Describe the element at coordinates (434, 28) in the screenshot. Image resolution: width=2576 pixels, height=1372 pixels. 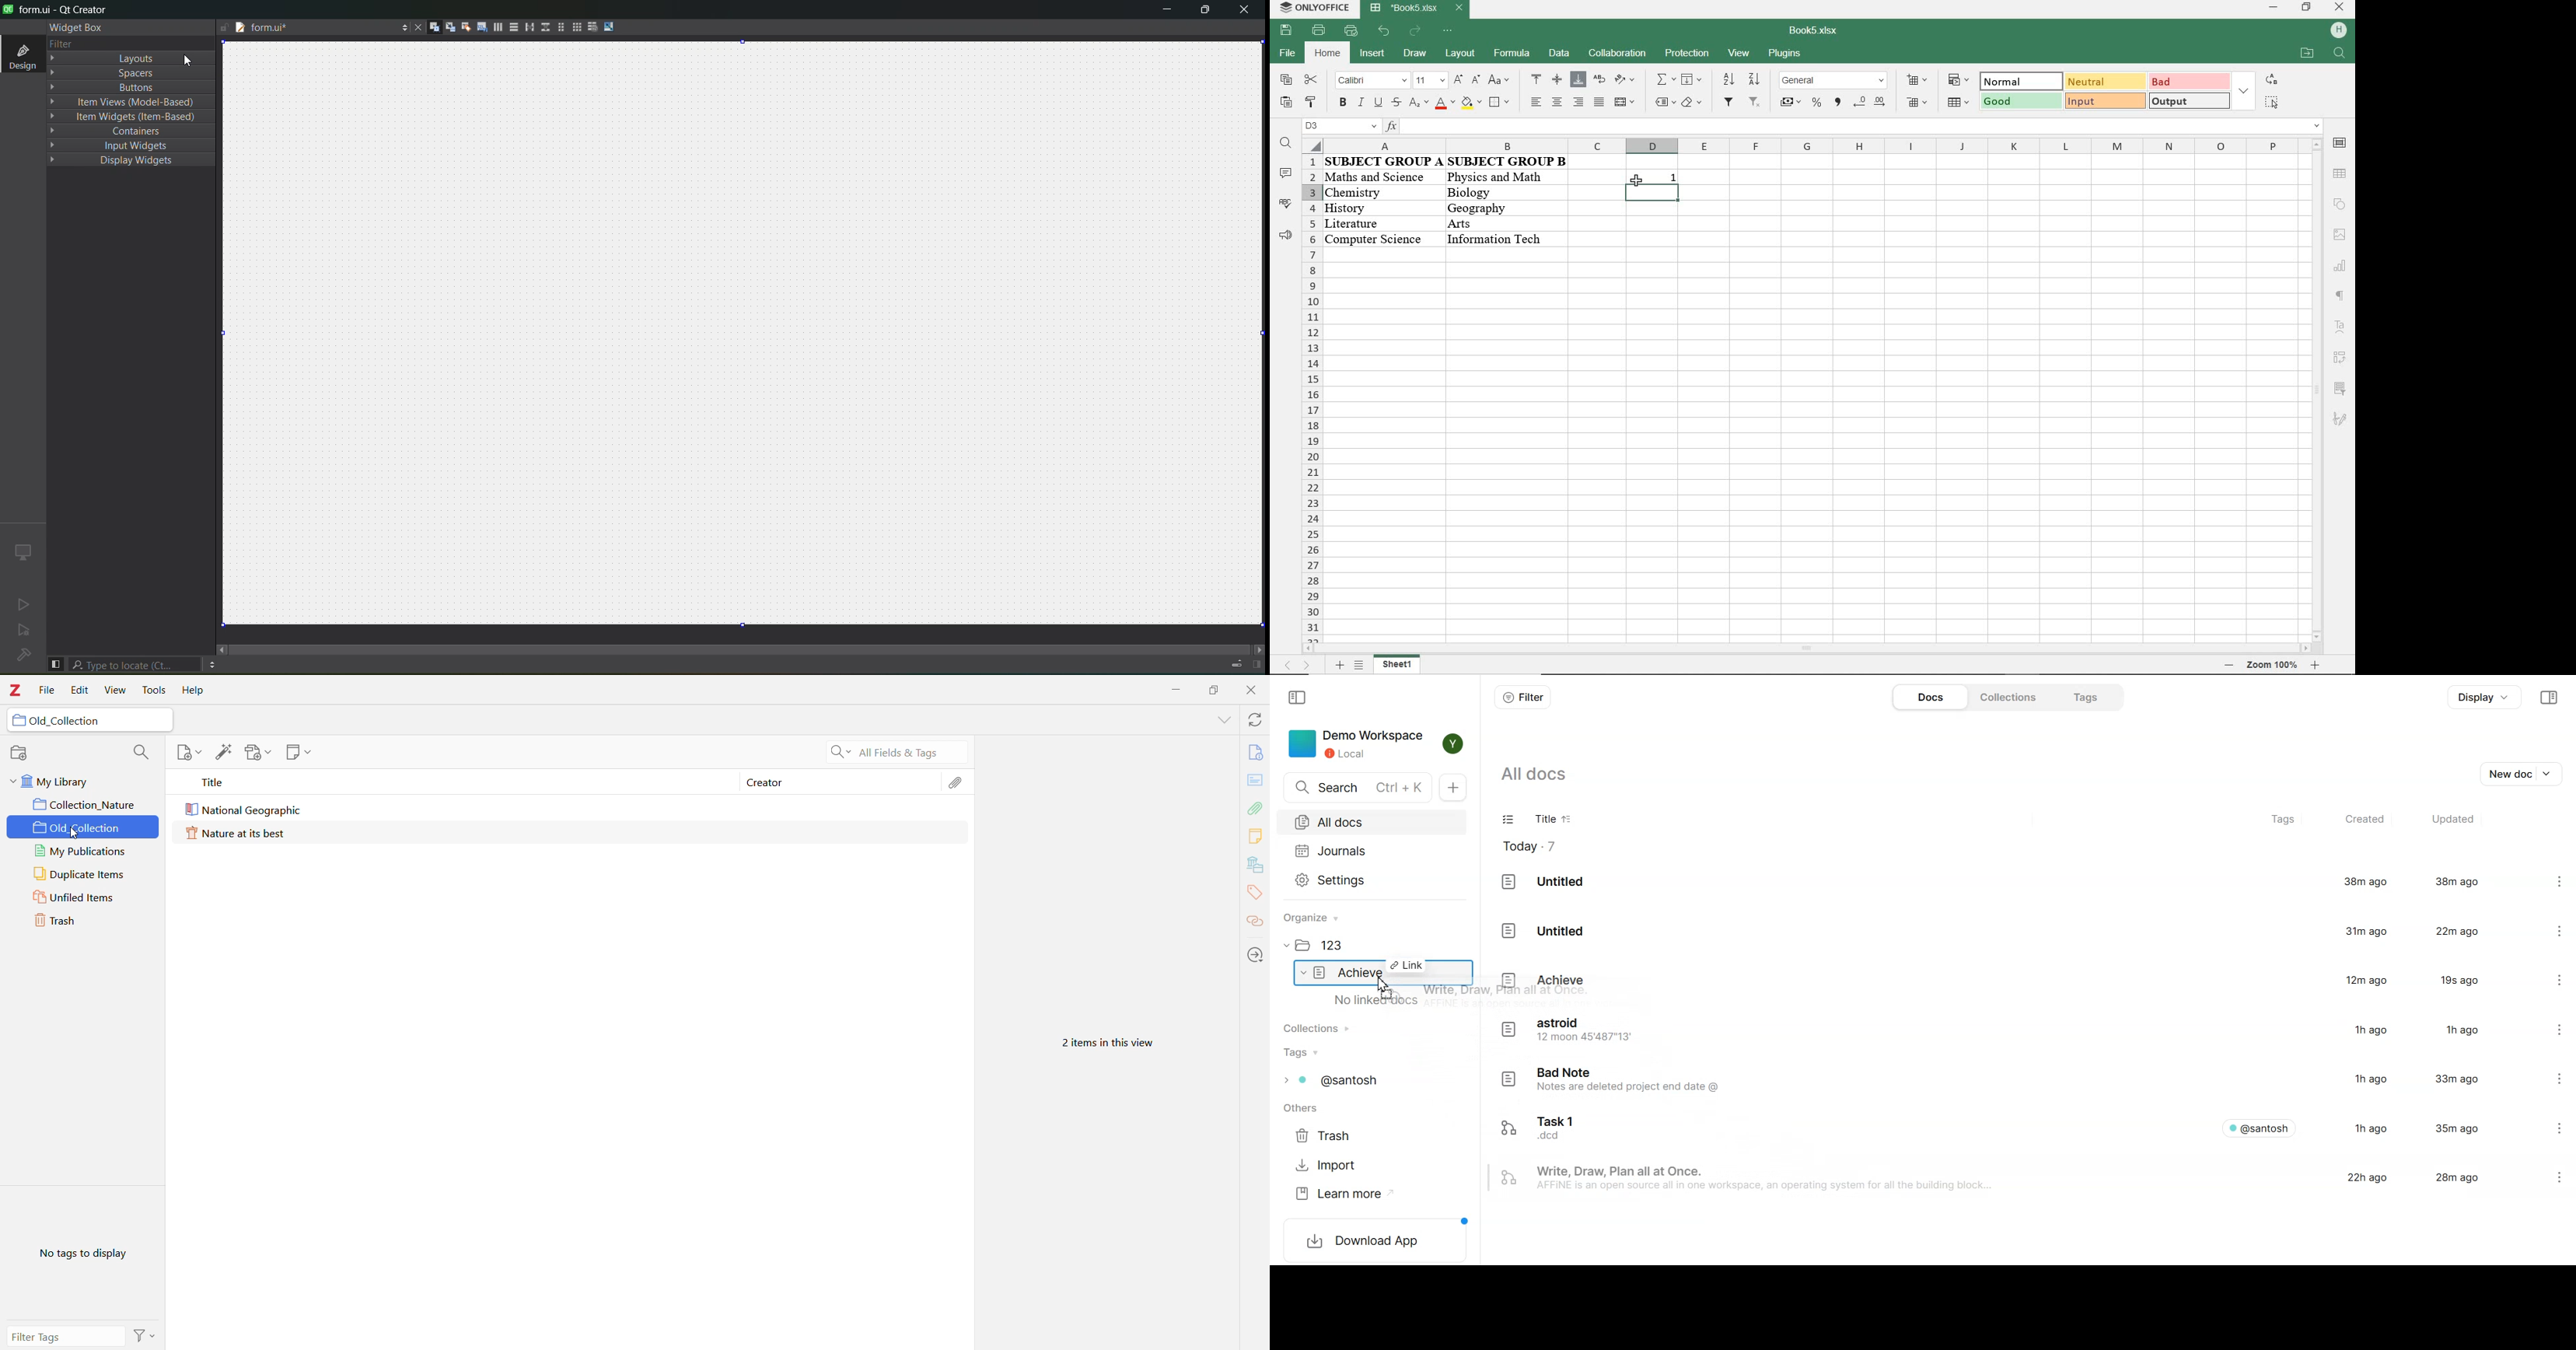
I see `edit widgets` at that location.